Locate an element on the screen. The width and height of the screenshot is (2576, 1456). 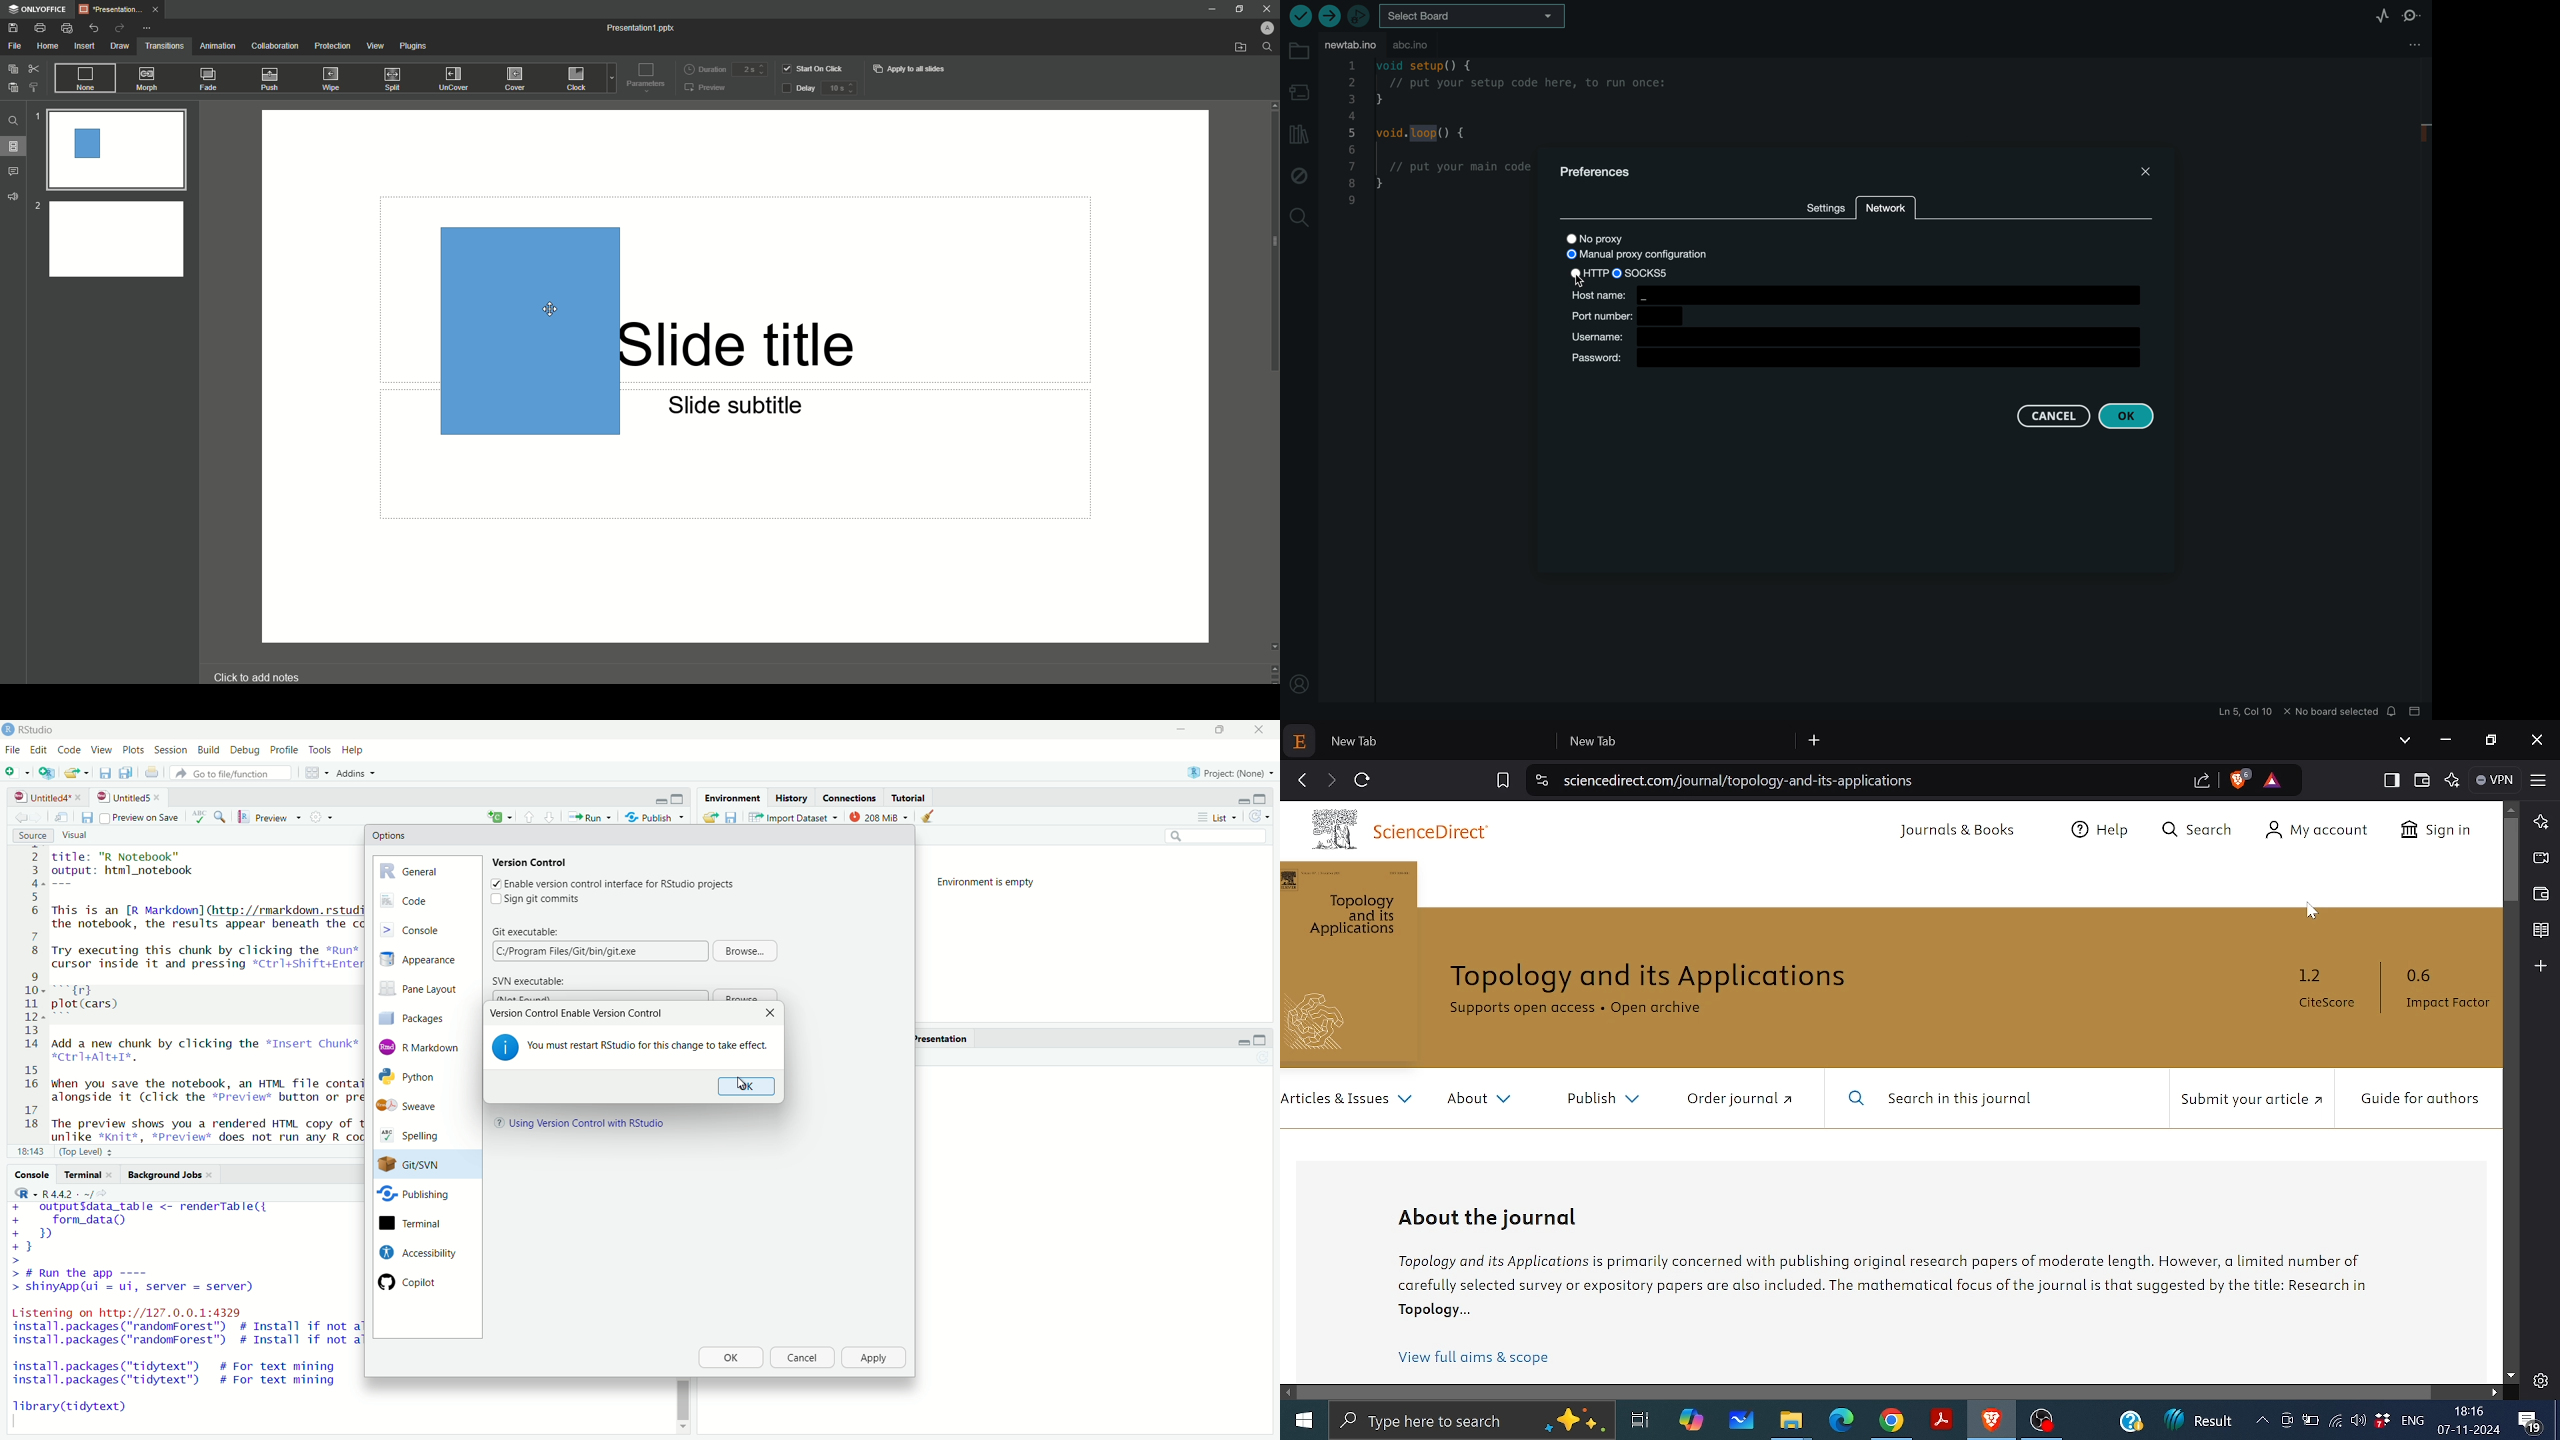
prefernces is located at coordinates (1604, 171).